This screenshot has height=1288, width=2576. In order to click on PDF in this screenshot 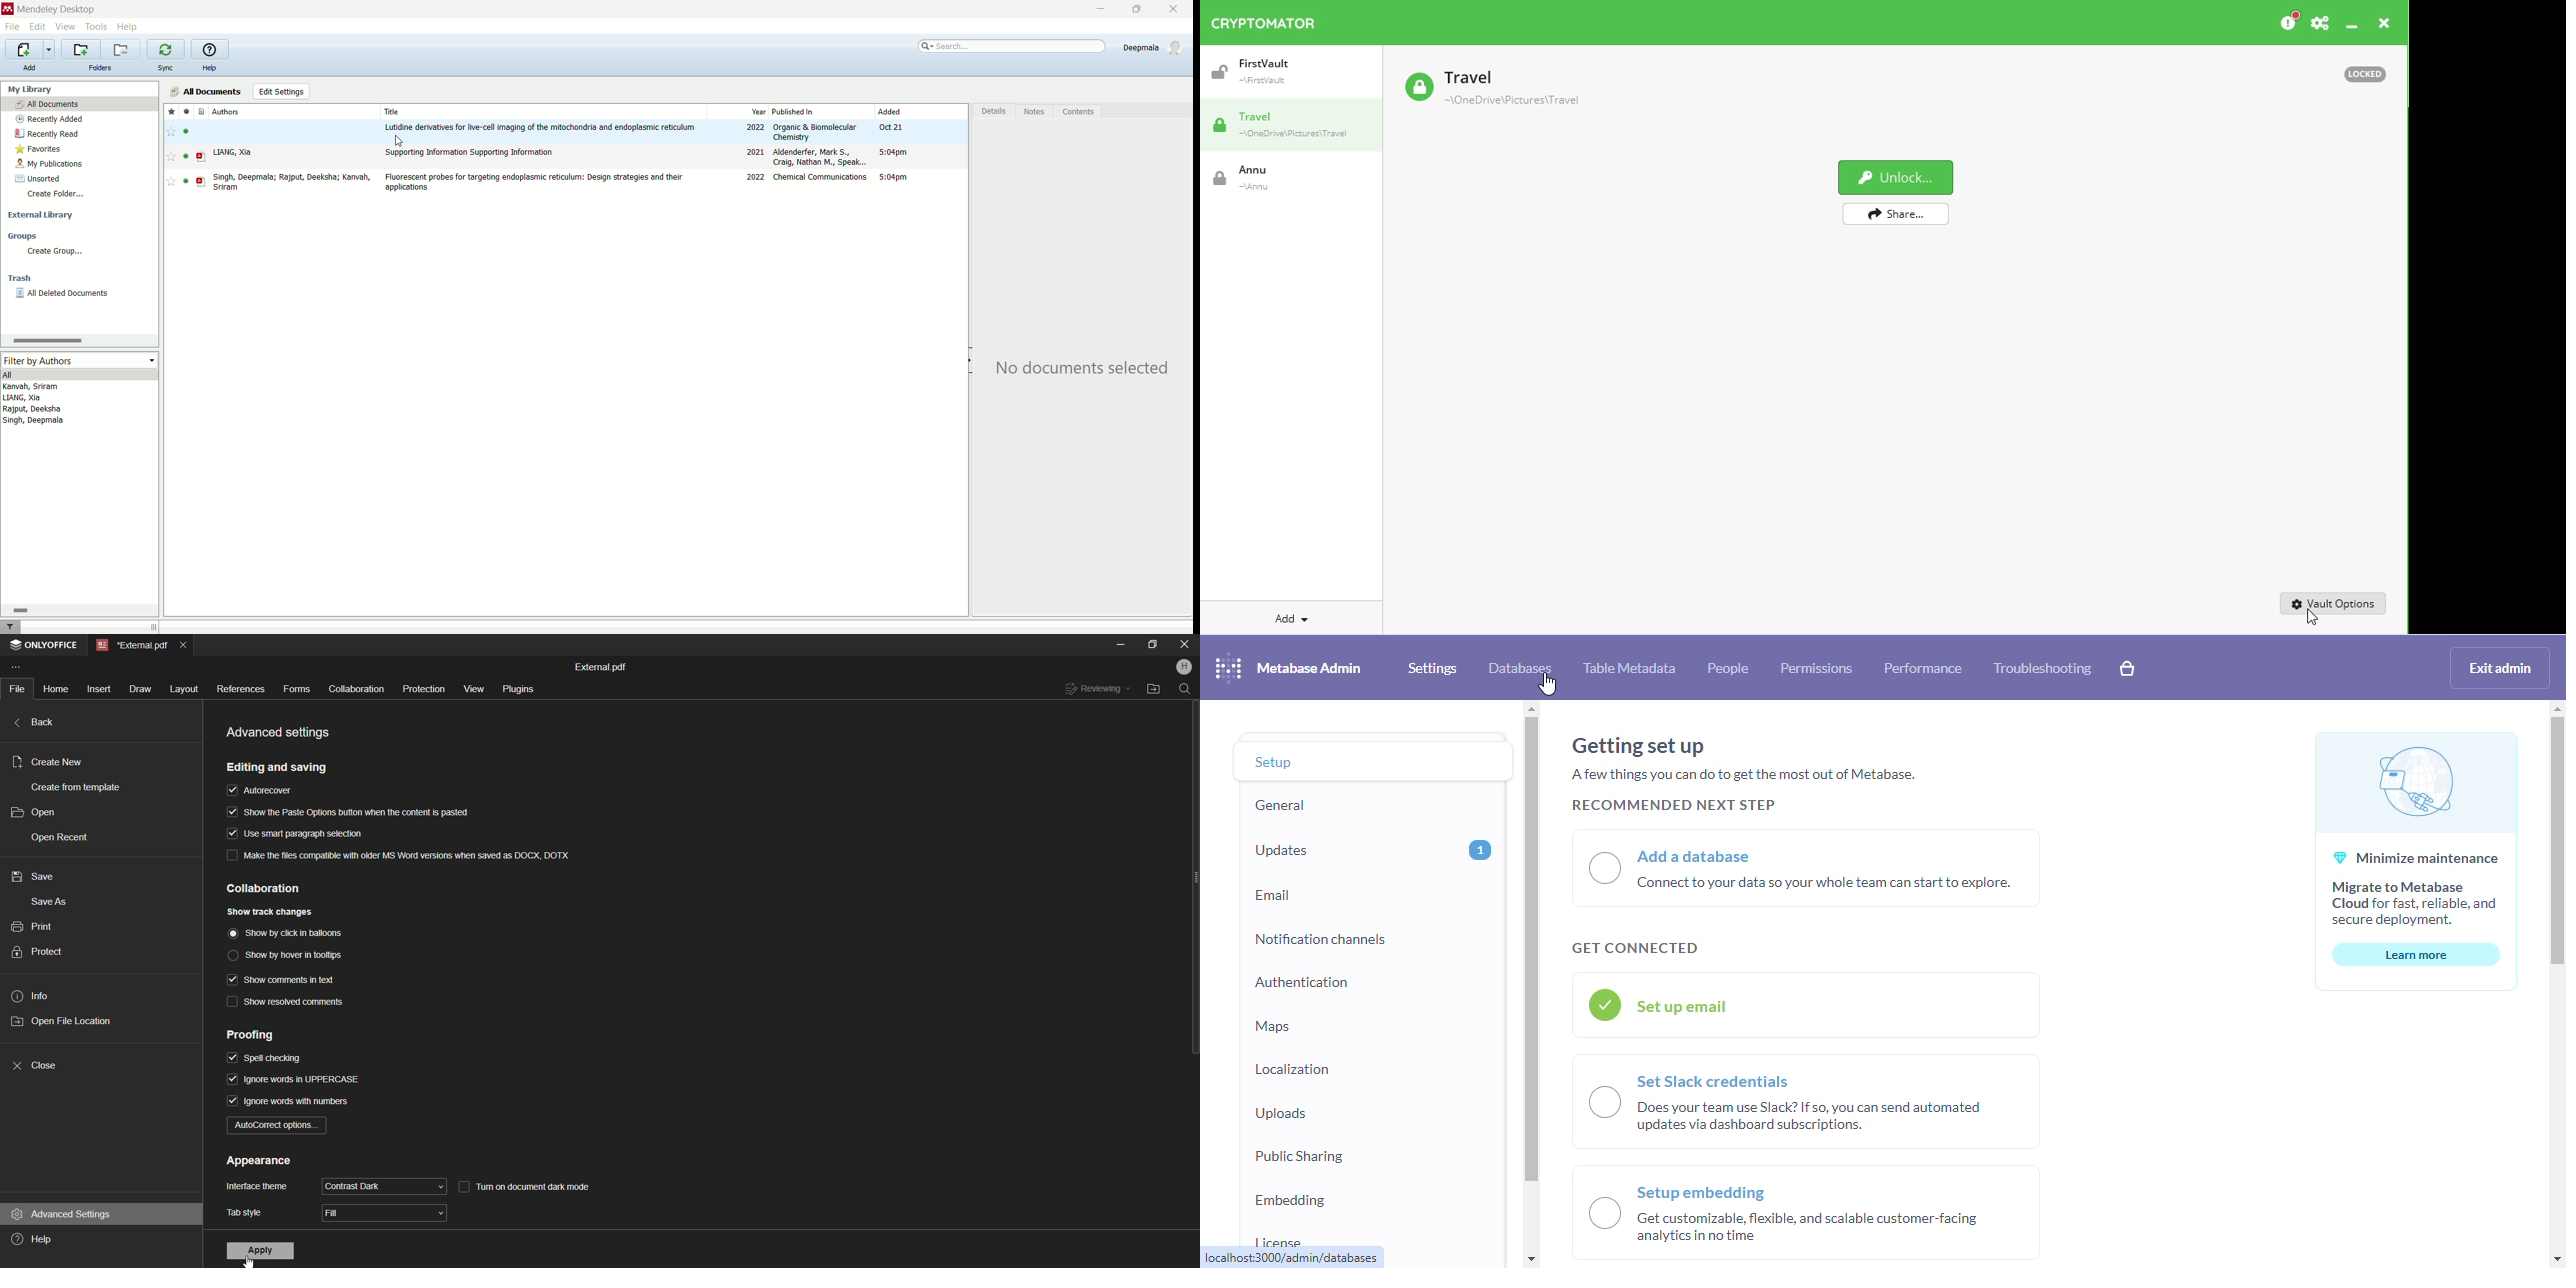, I will do `click(204, 157)`.